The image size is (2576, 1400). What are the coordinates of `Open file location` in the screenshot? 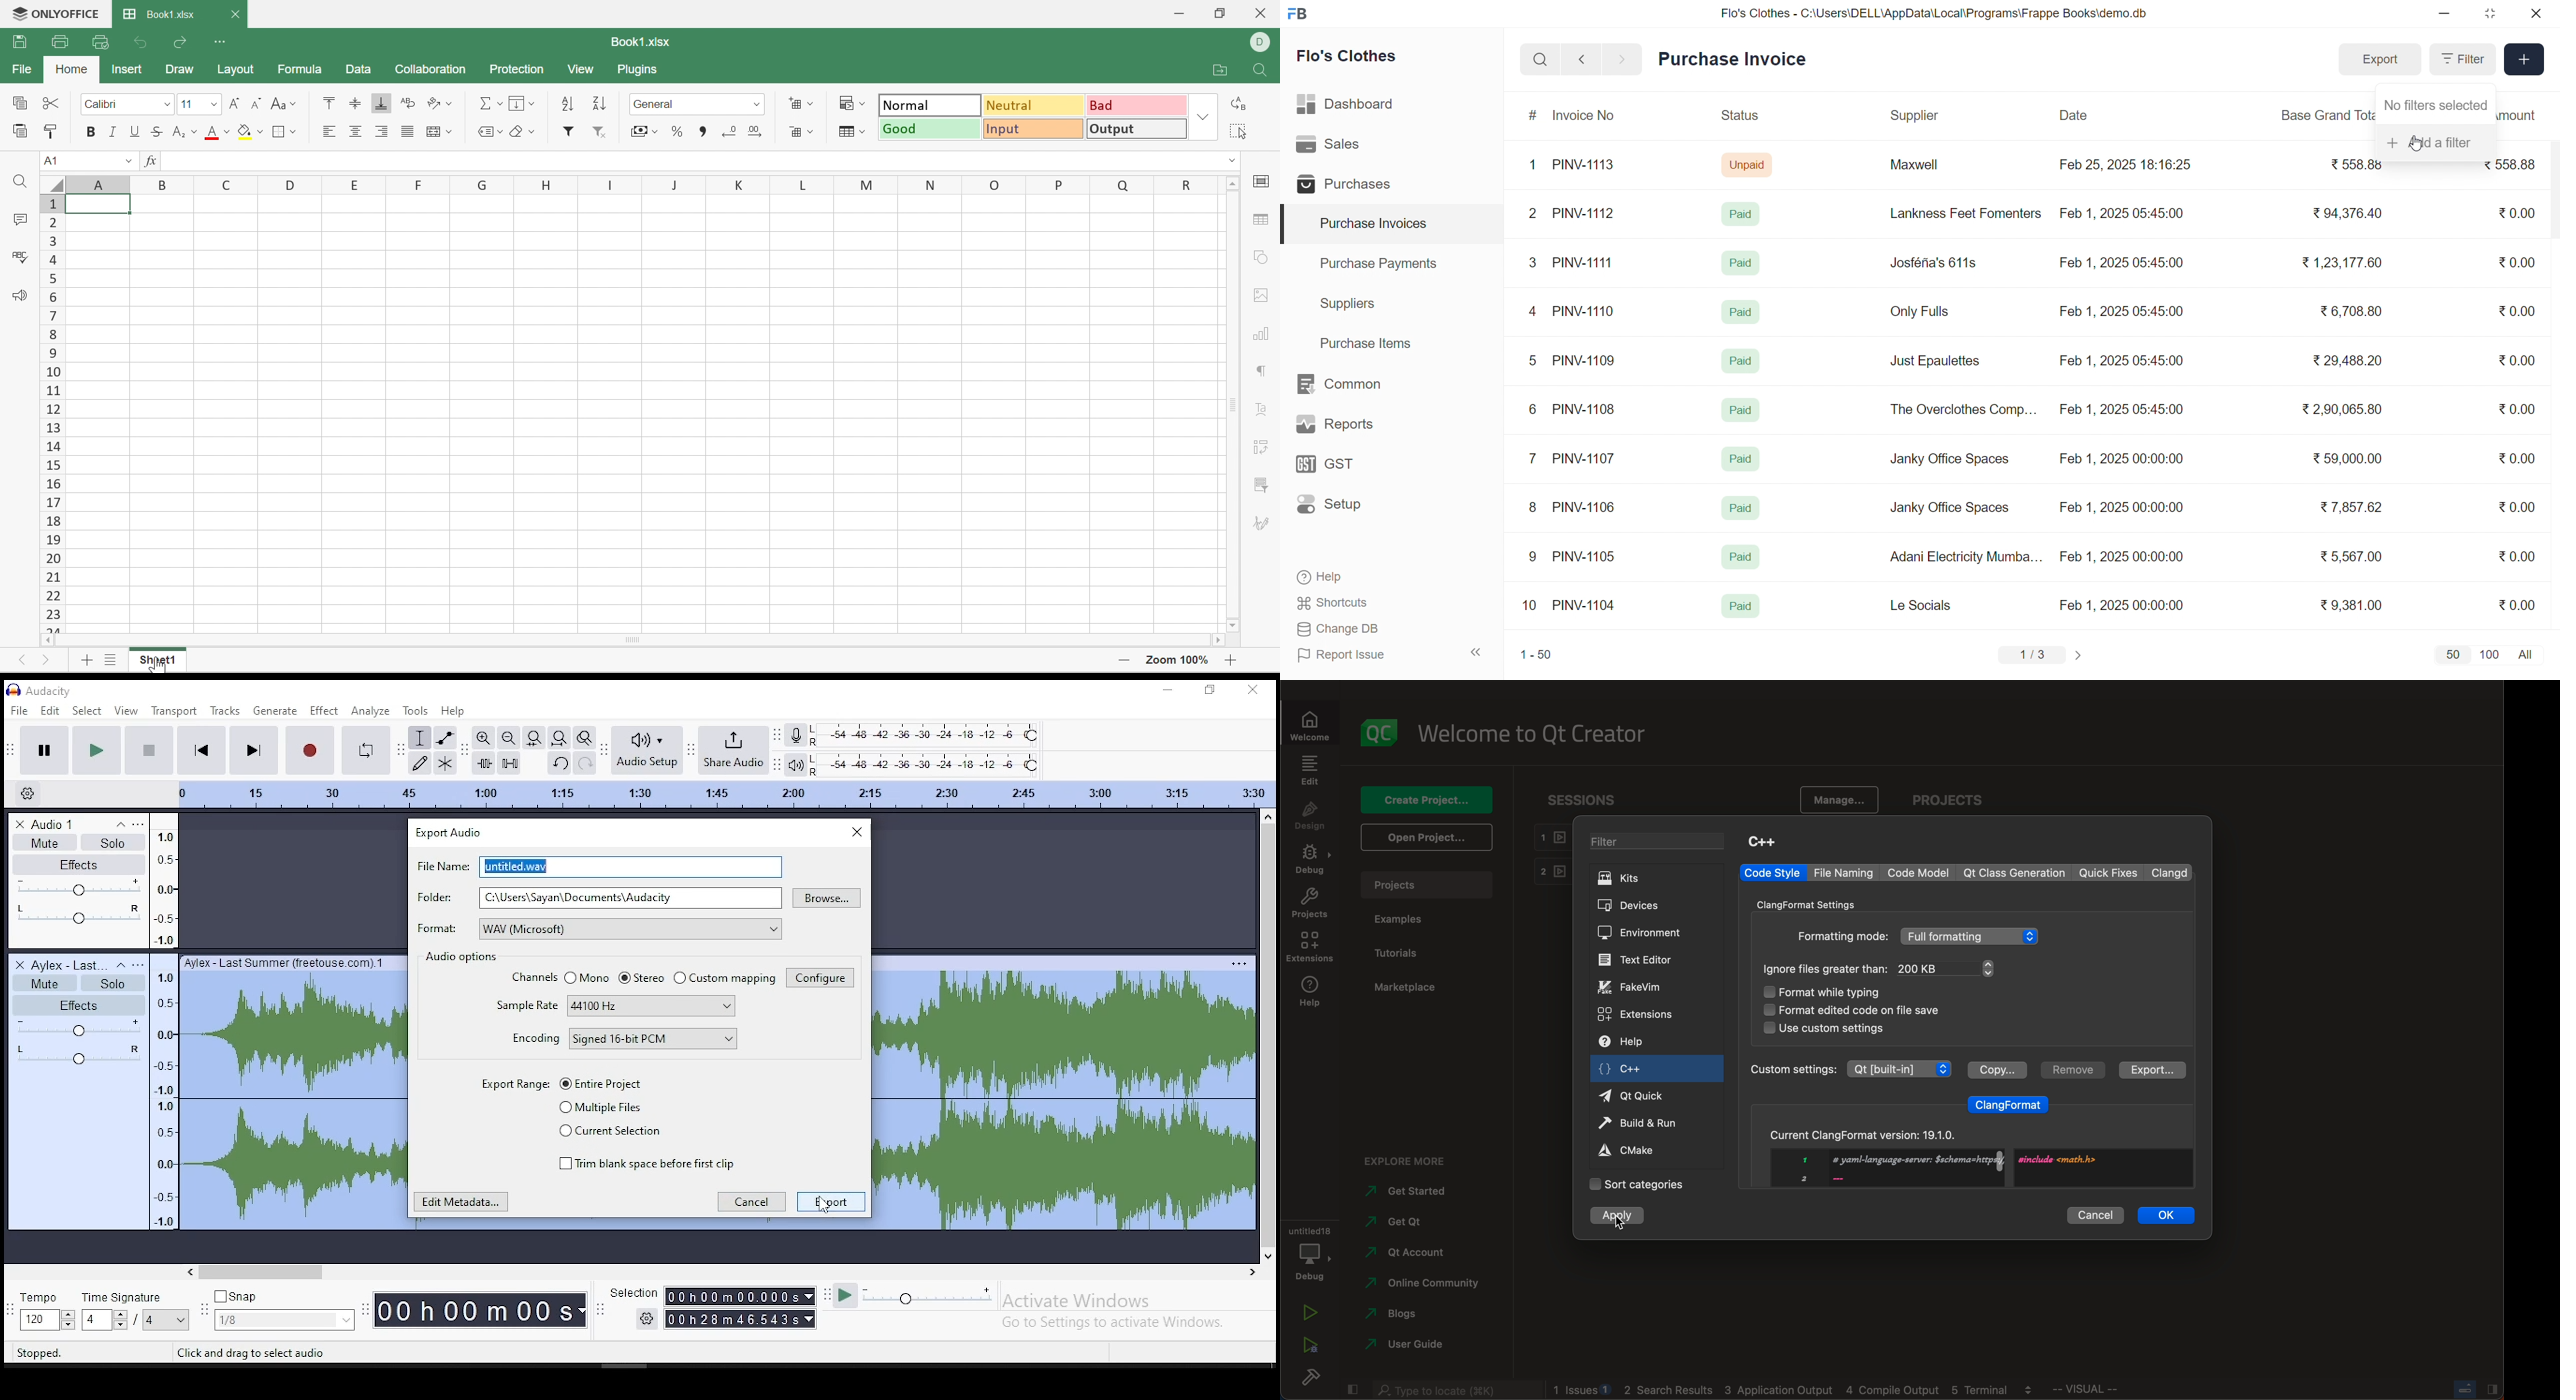 It's located at (1219, 70).